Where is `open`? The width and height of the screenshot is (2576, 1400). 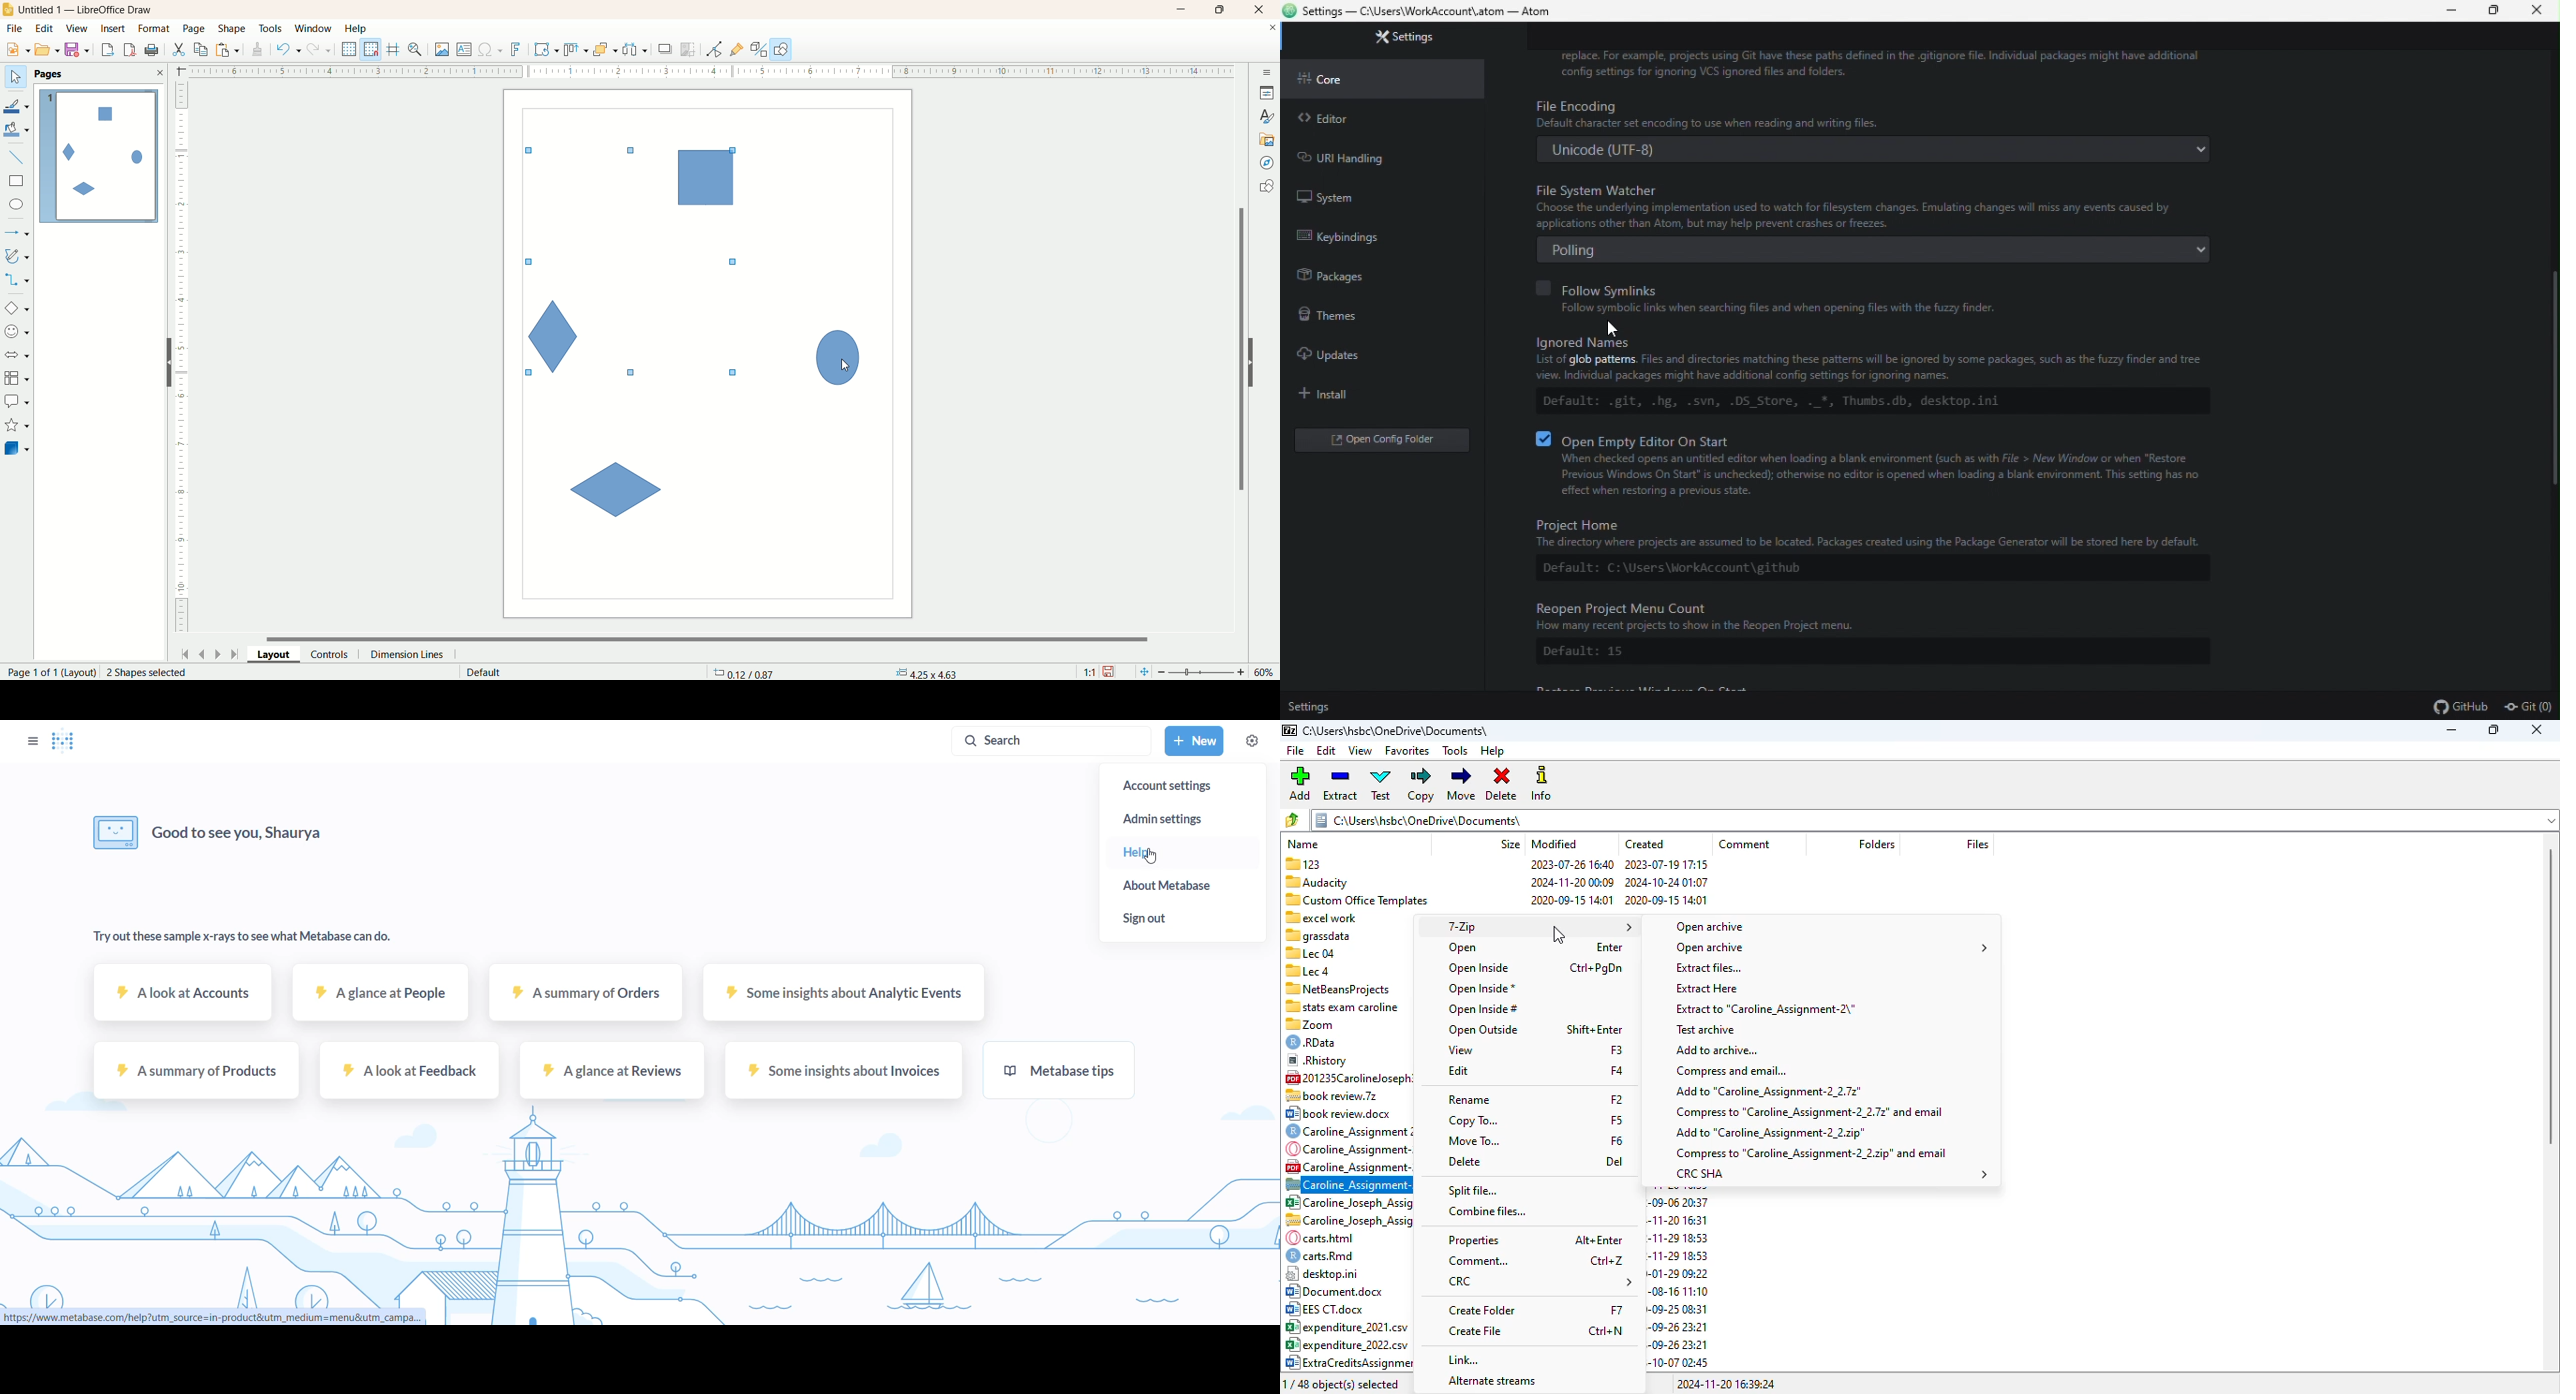 open is located at coordinates (47, 49).